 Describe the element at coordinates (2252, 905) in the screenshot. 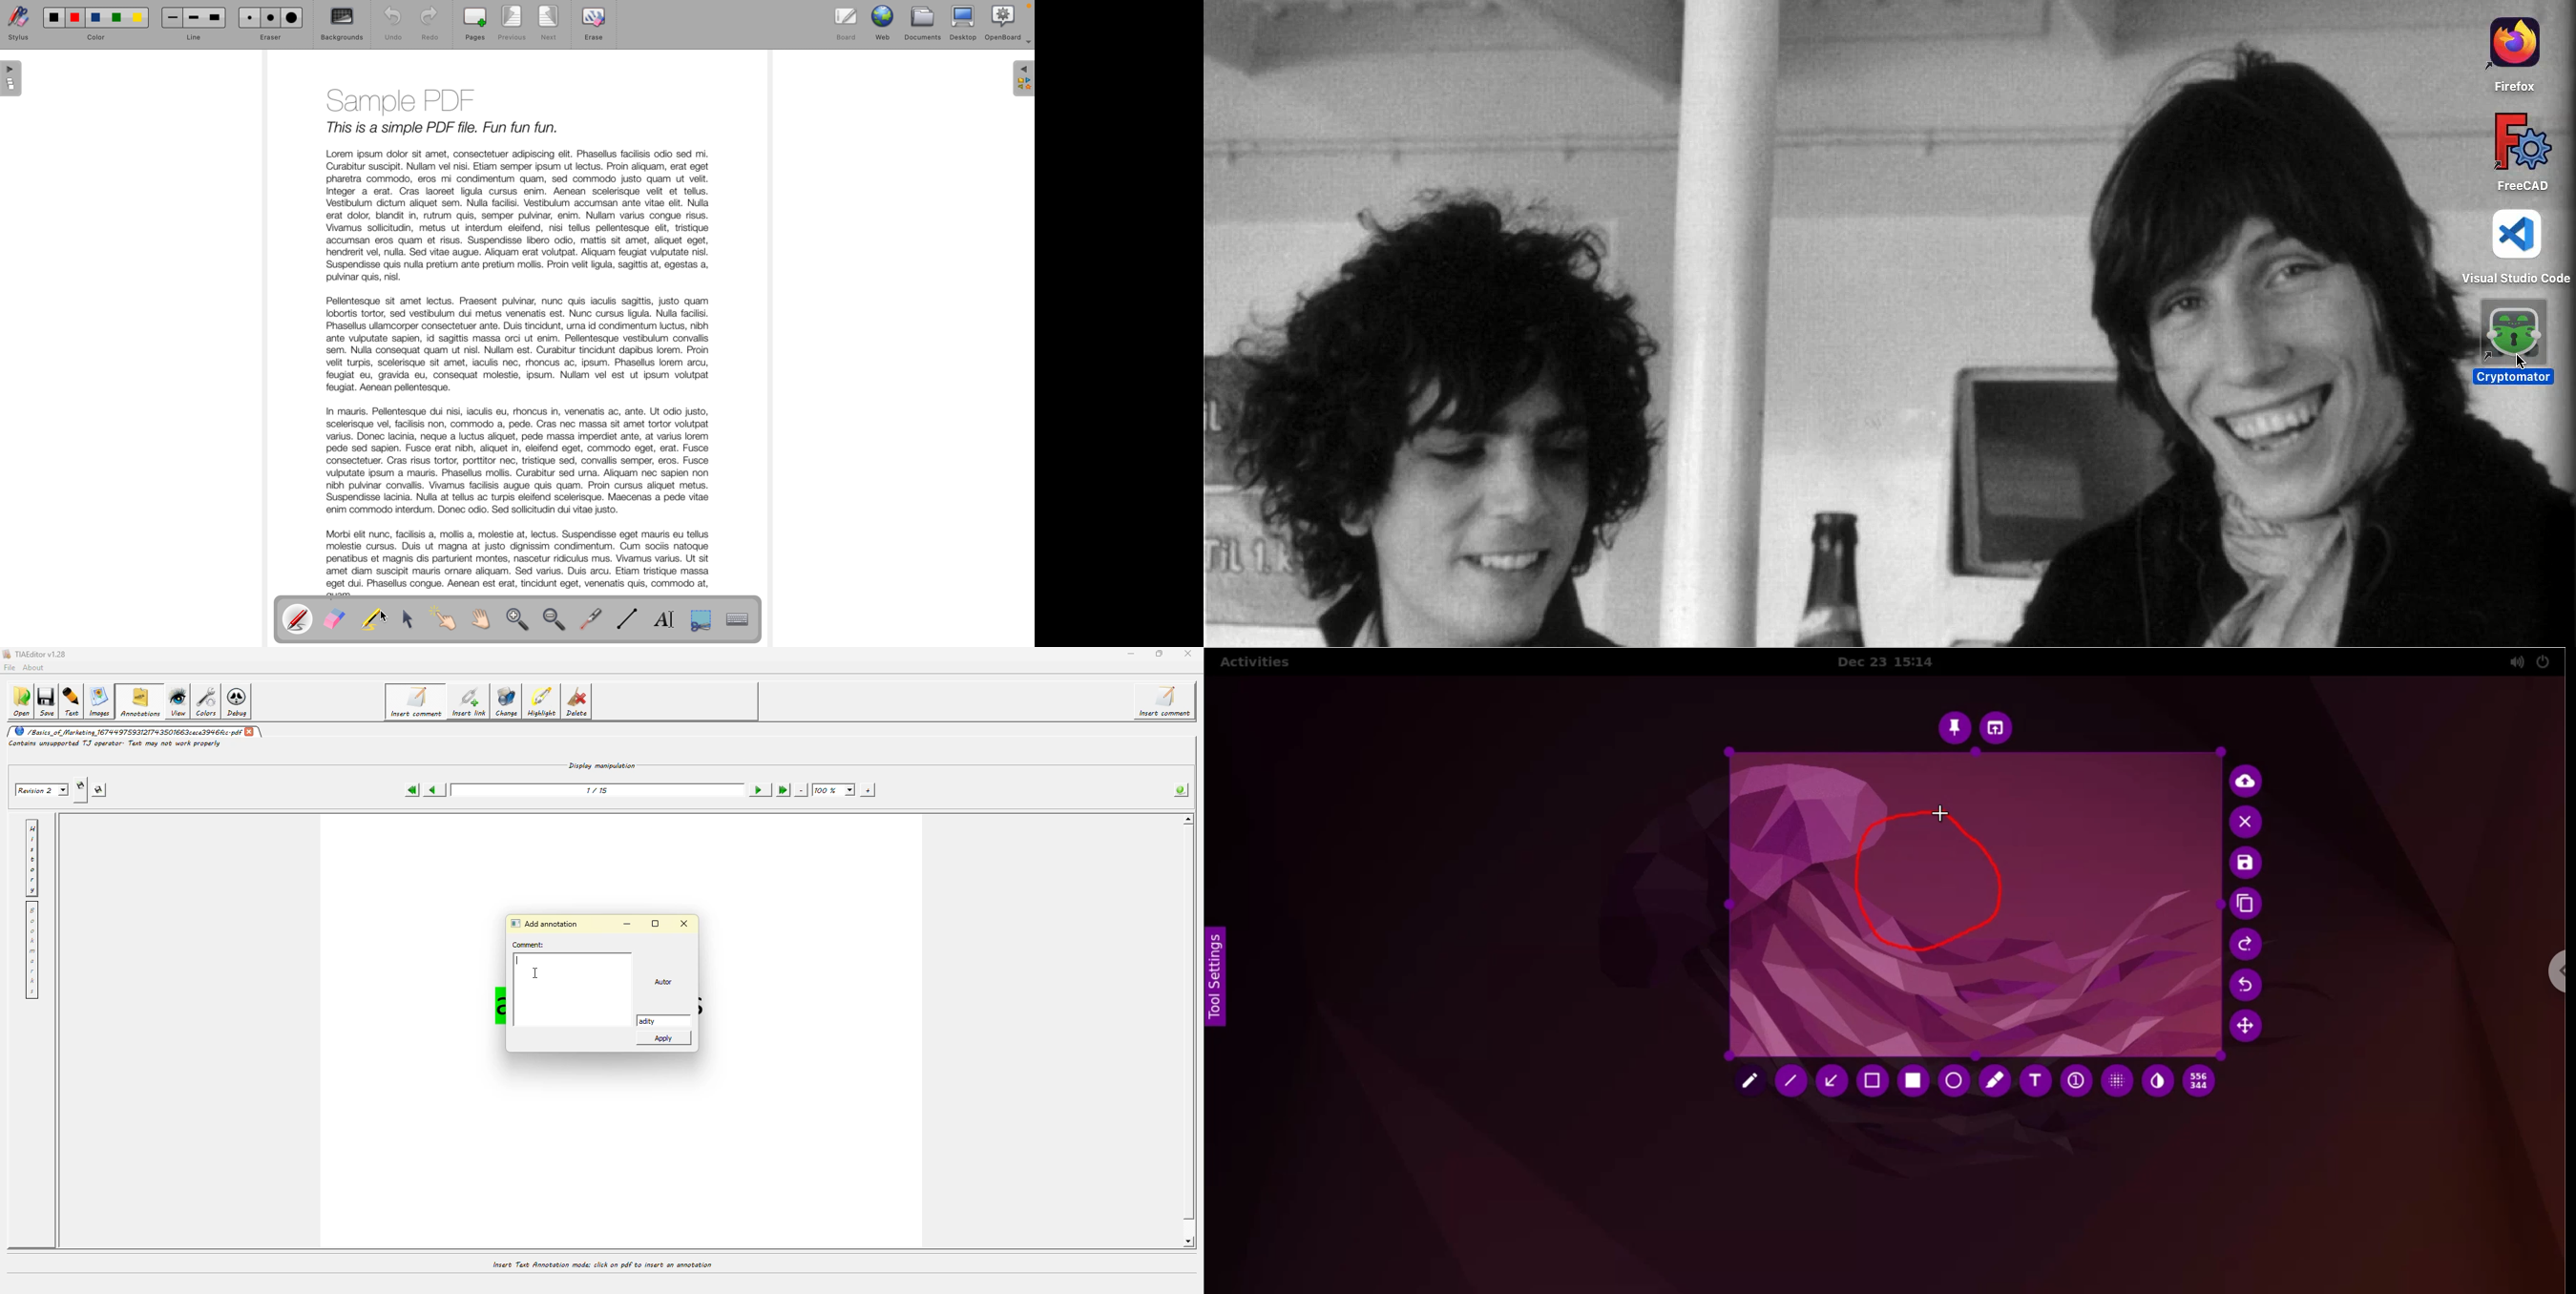

I see `copy to clipboard` at that location.